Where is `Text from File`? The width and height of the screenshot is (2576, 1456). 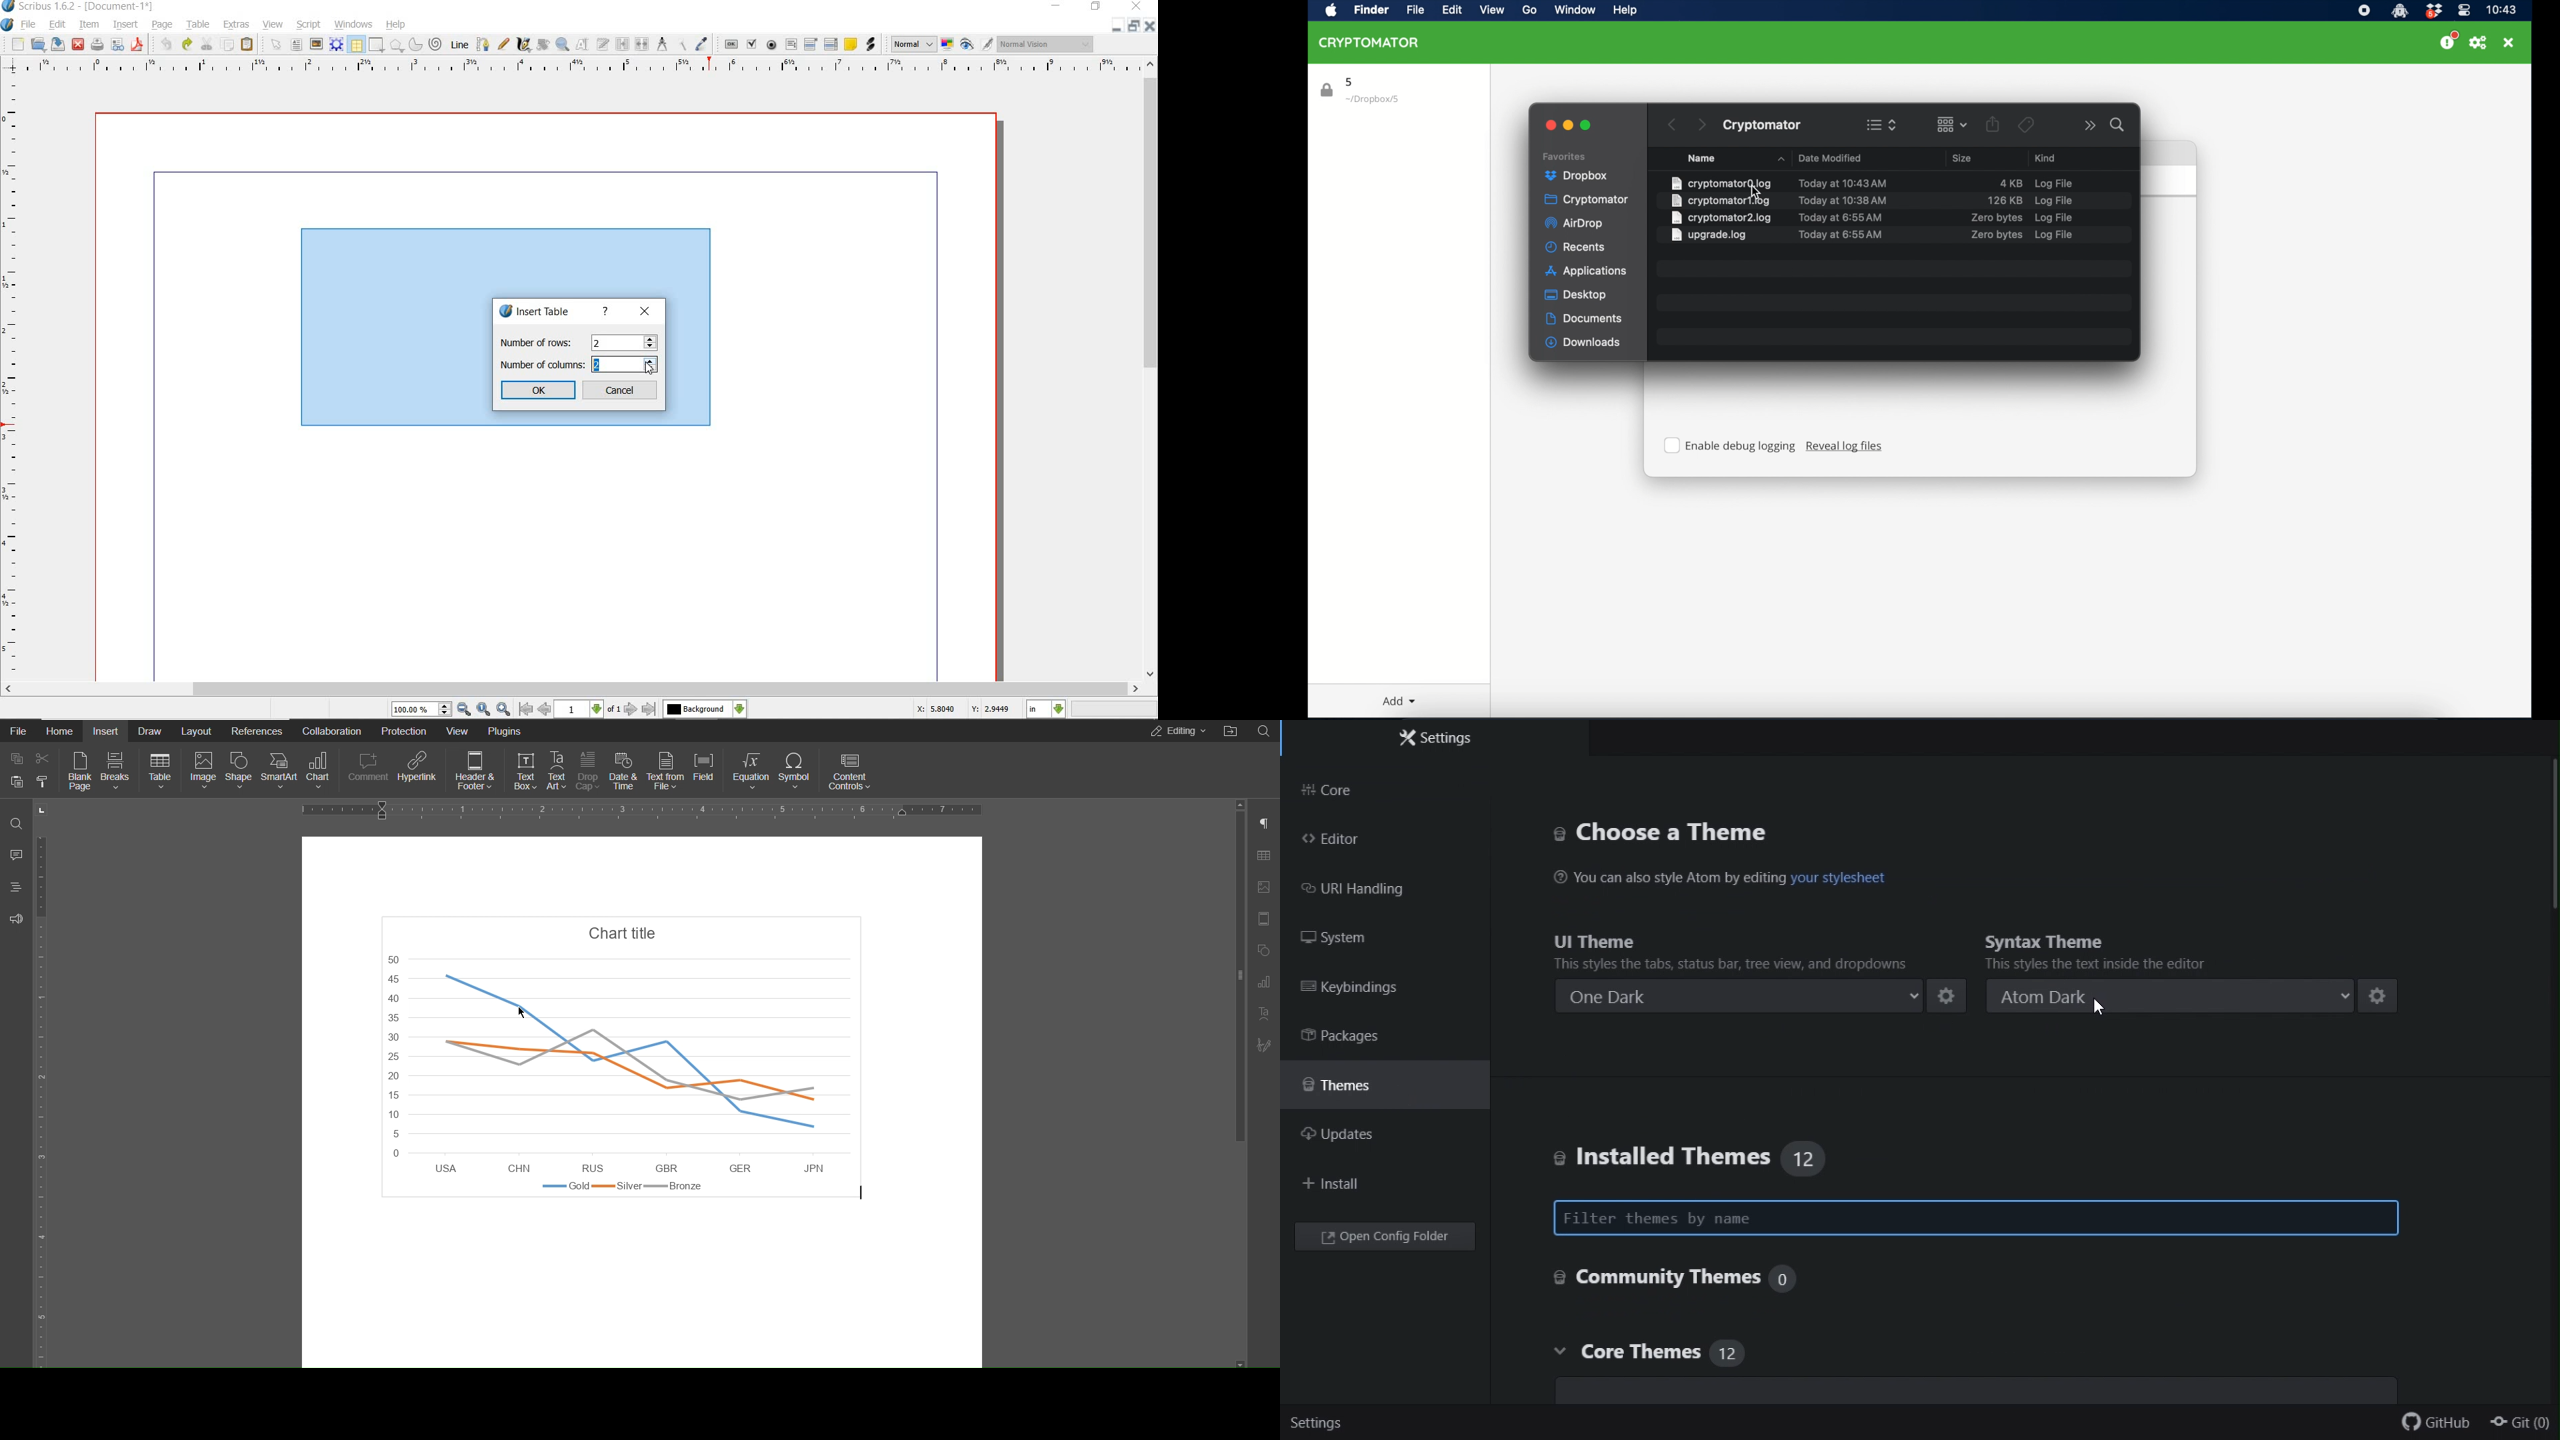 Text from File is located at coordinates (666, 770).